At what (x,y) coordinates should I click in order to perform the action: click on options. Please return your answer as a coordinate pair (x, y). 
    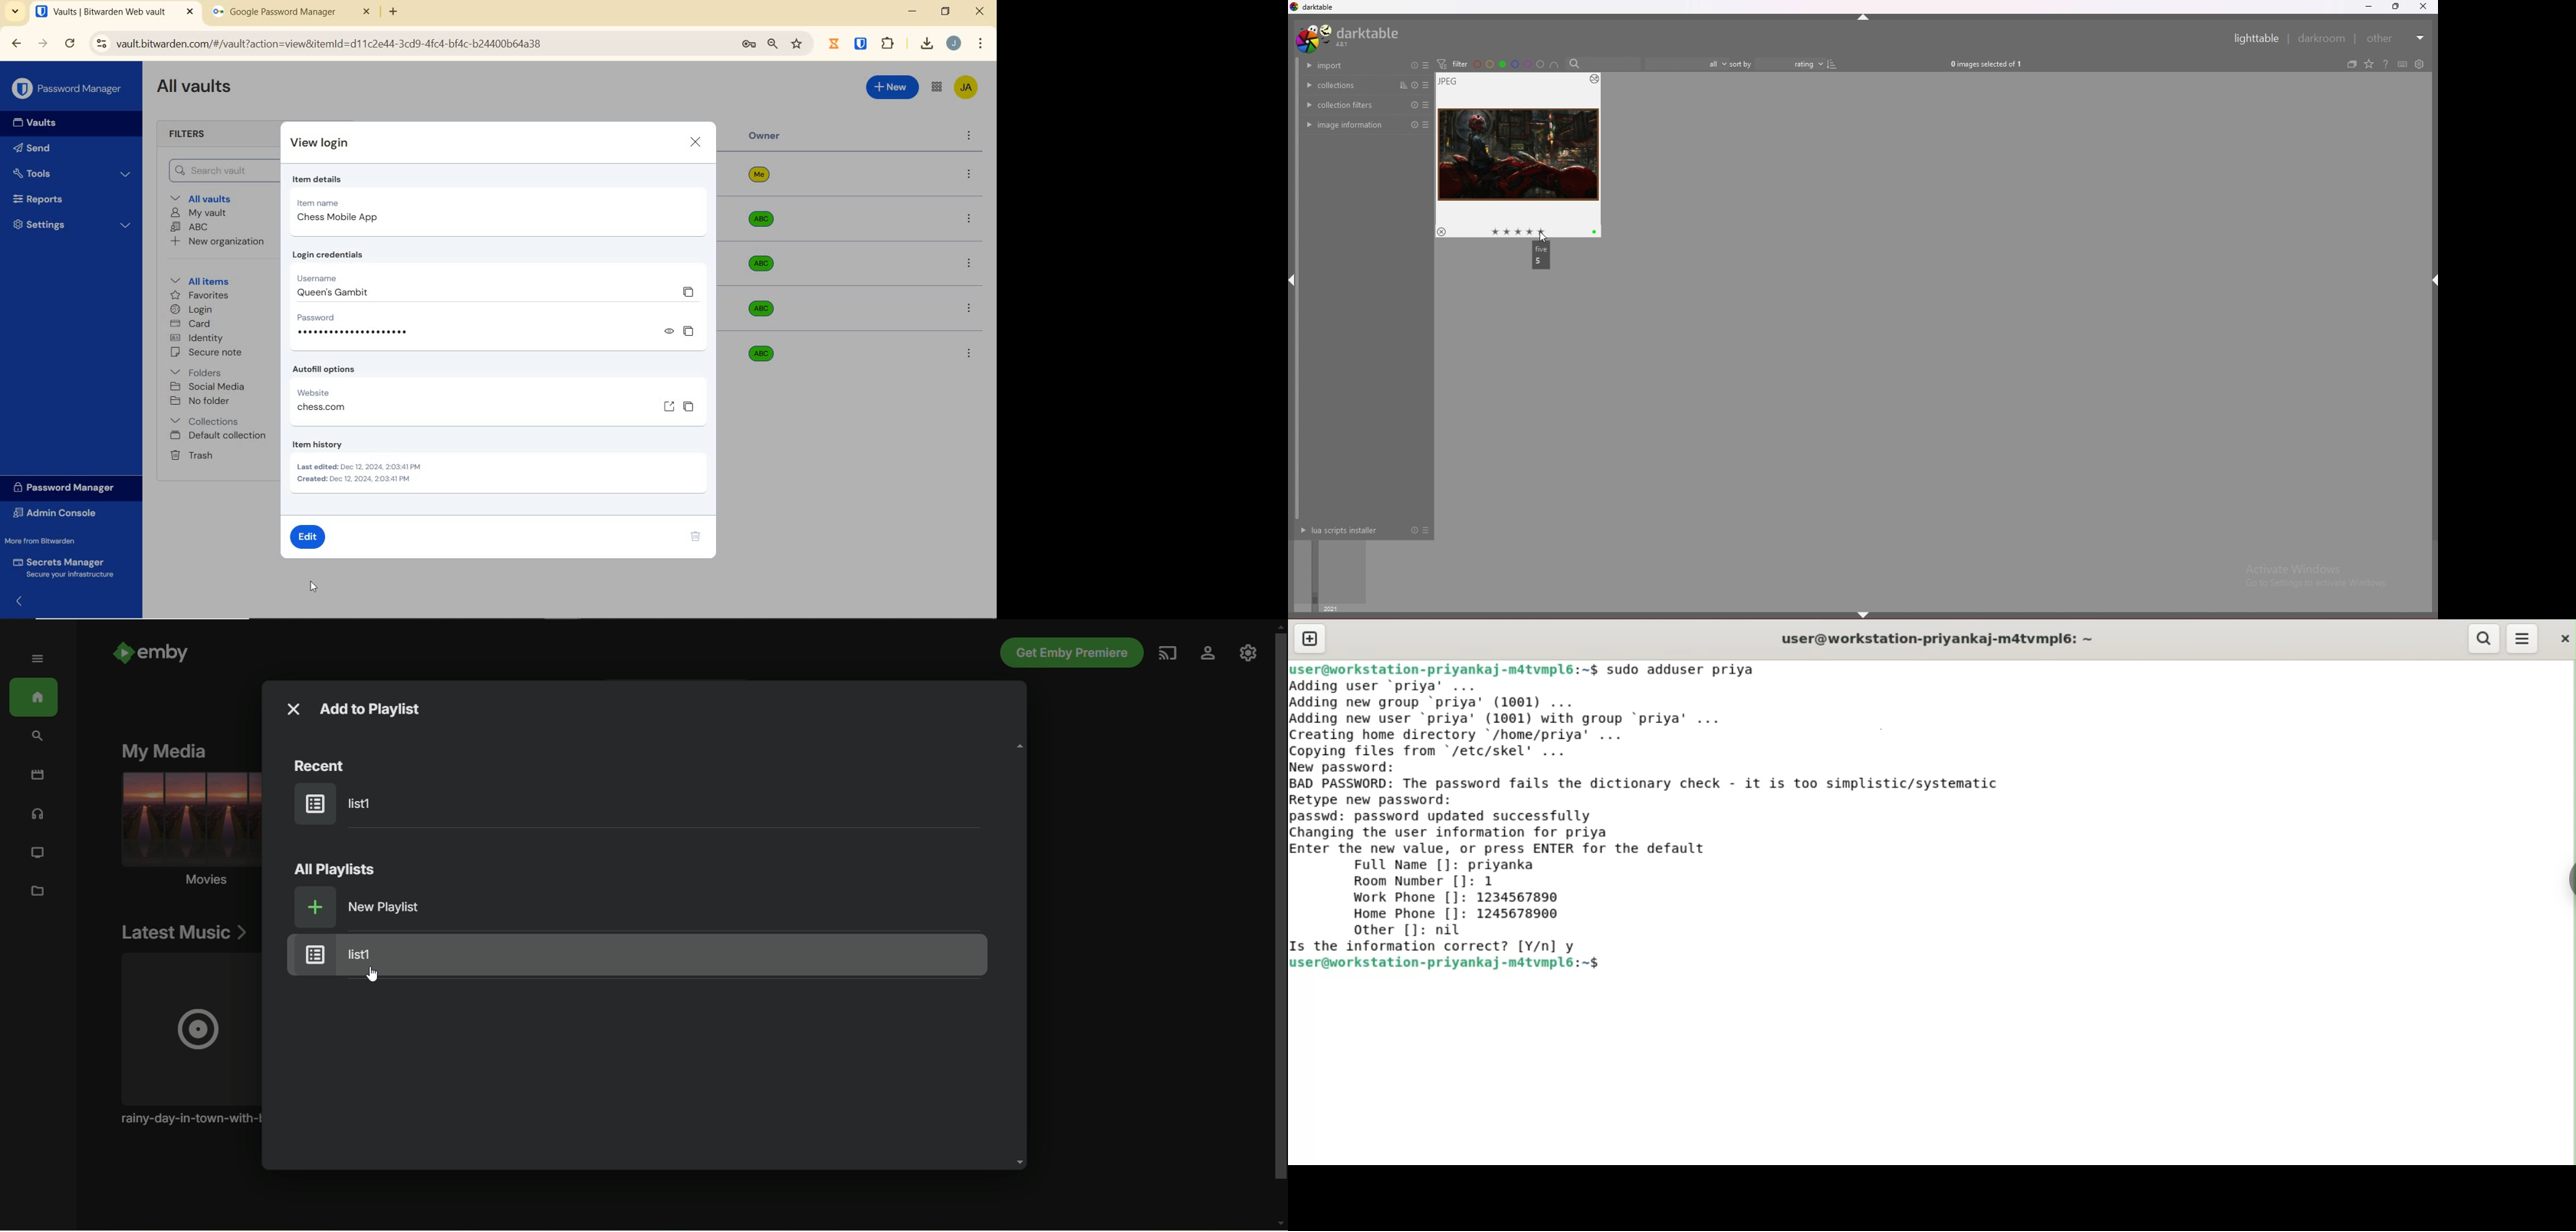
    Looking at the image, I should click on (1594, 79).